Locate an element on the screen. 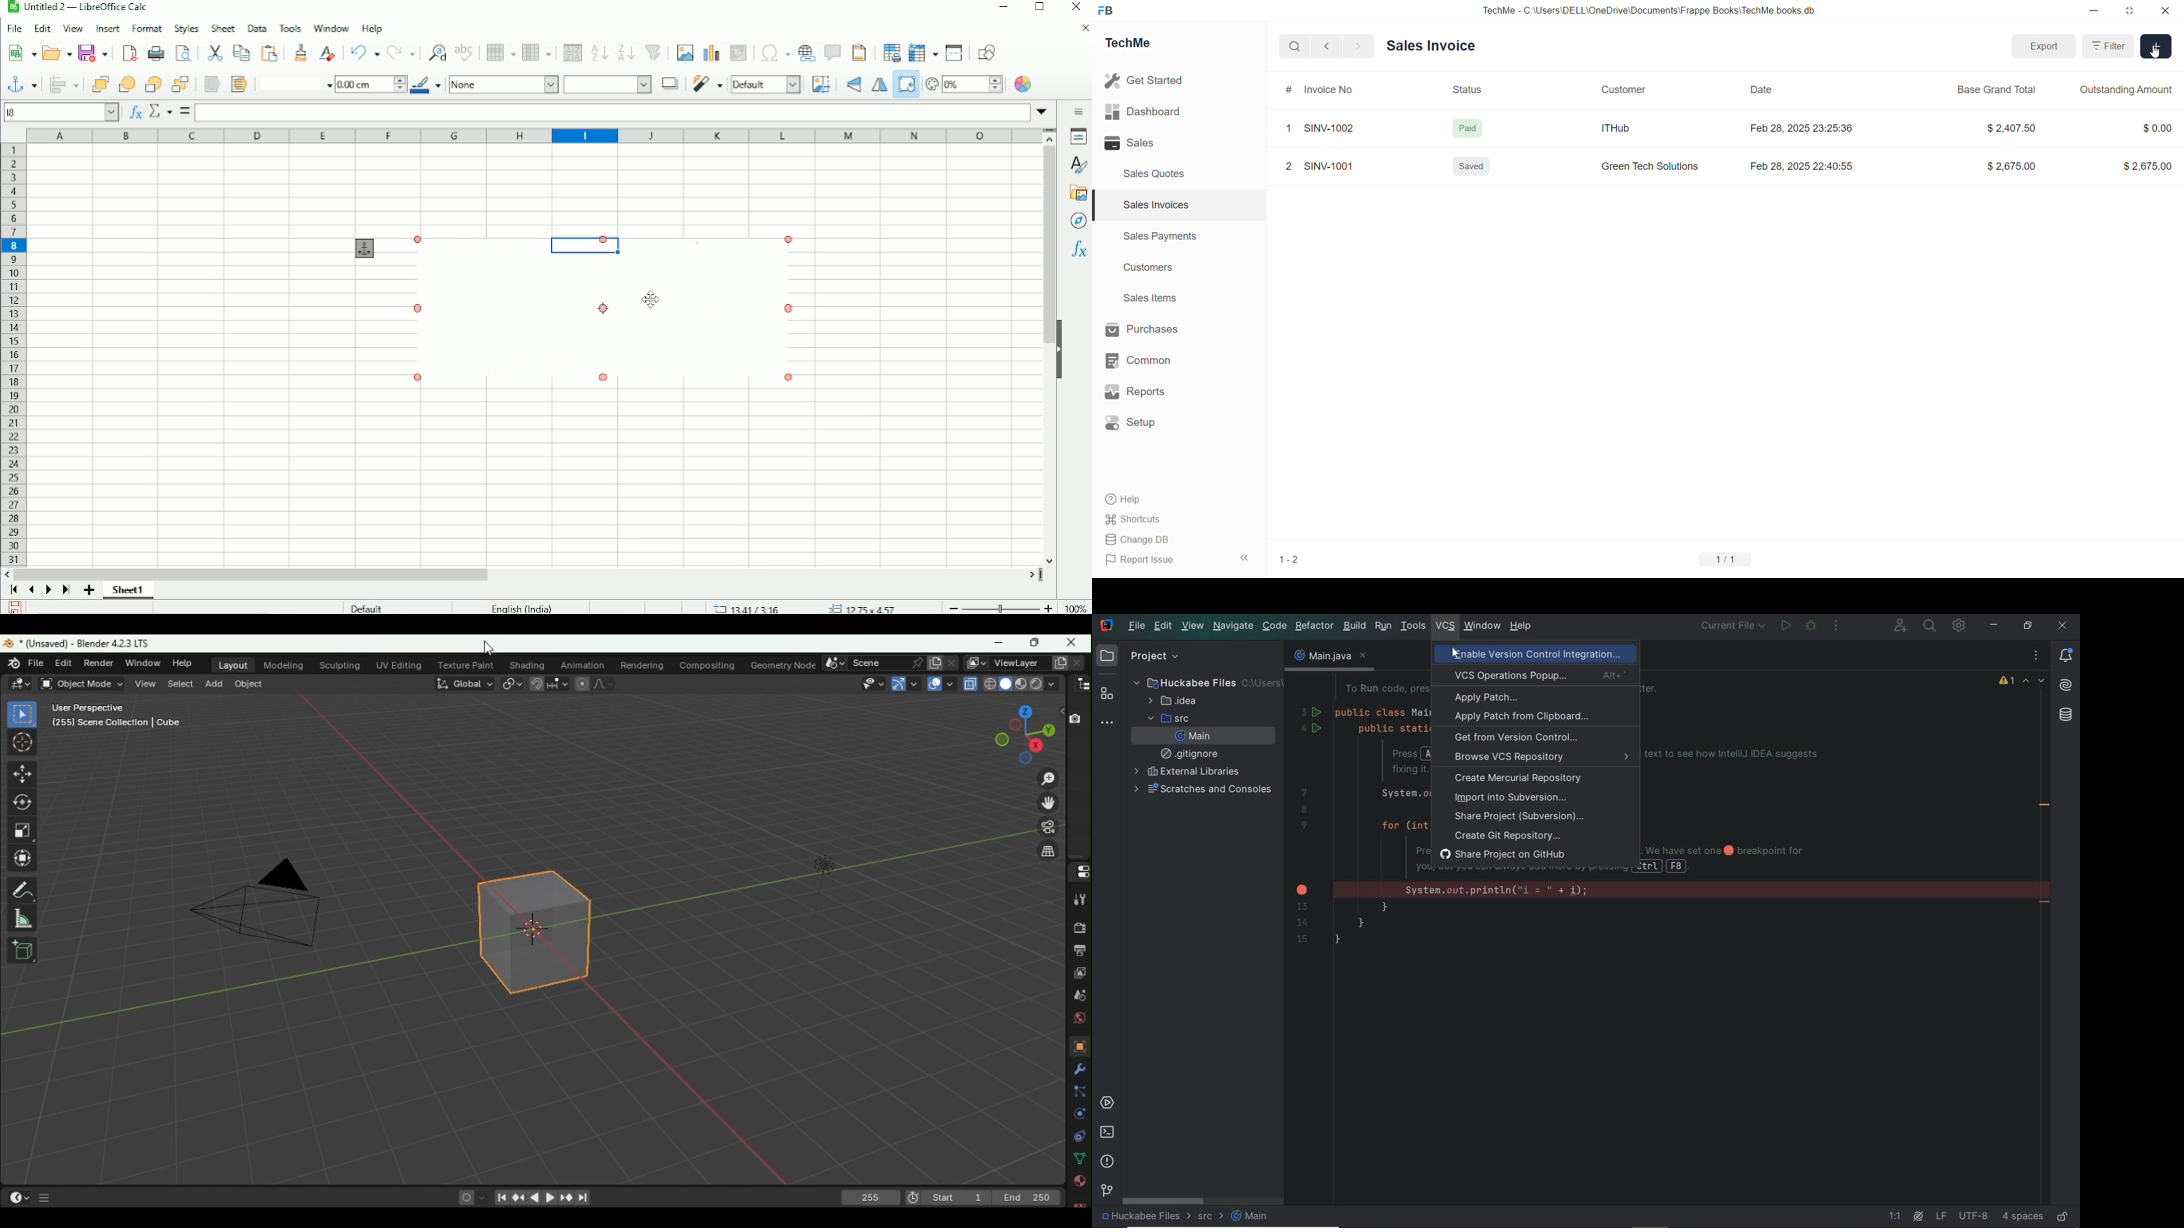 This screenshot has width=2184, height=1232. Insert chart is located at coordinates (711, 53).